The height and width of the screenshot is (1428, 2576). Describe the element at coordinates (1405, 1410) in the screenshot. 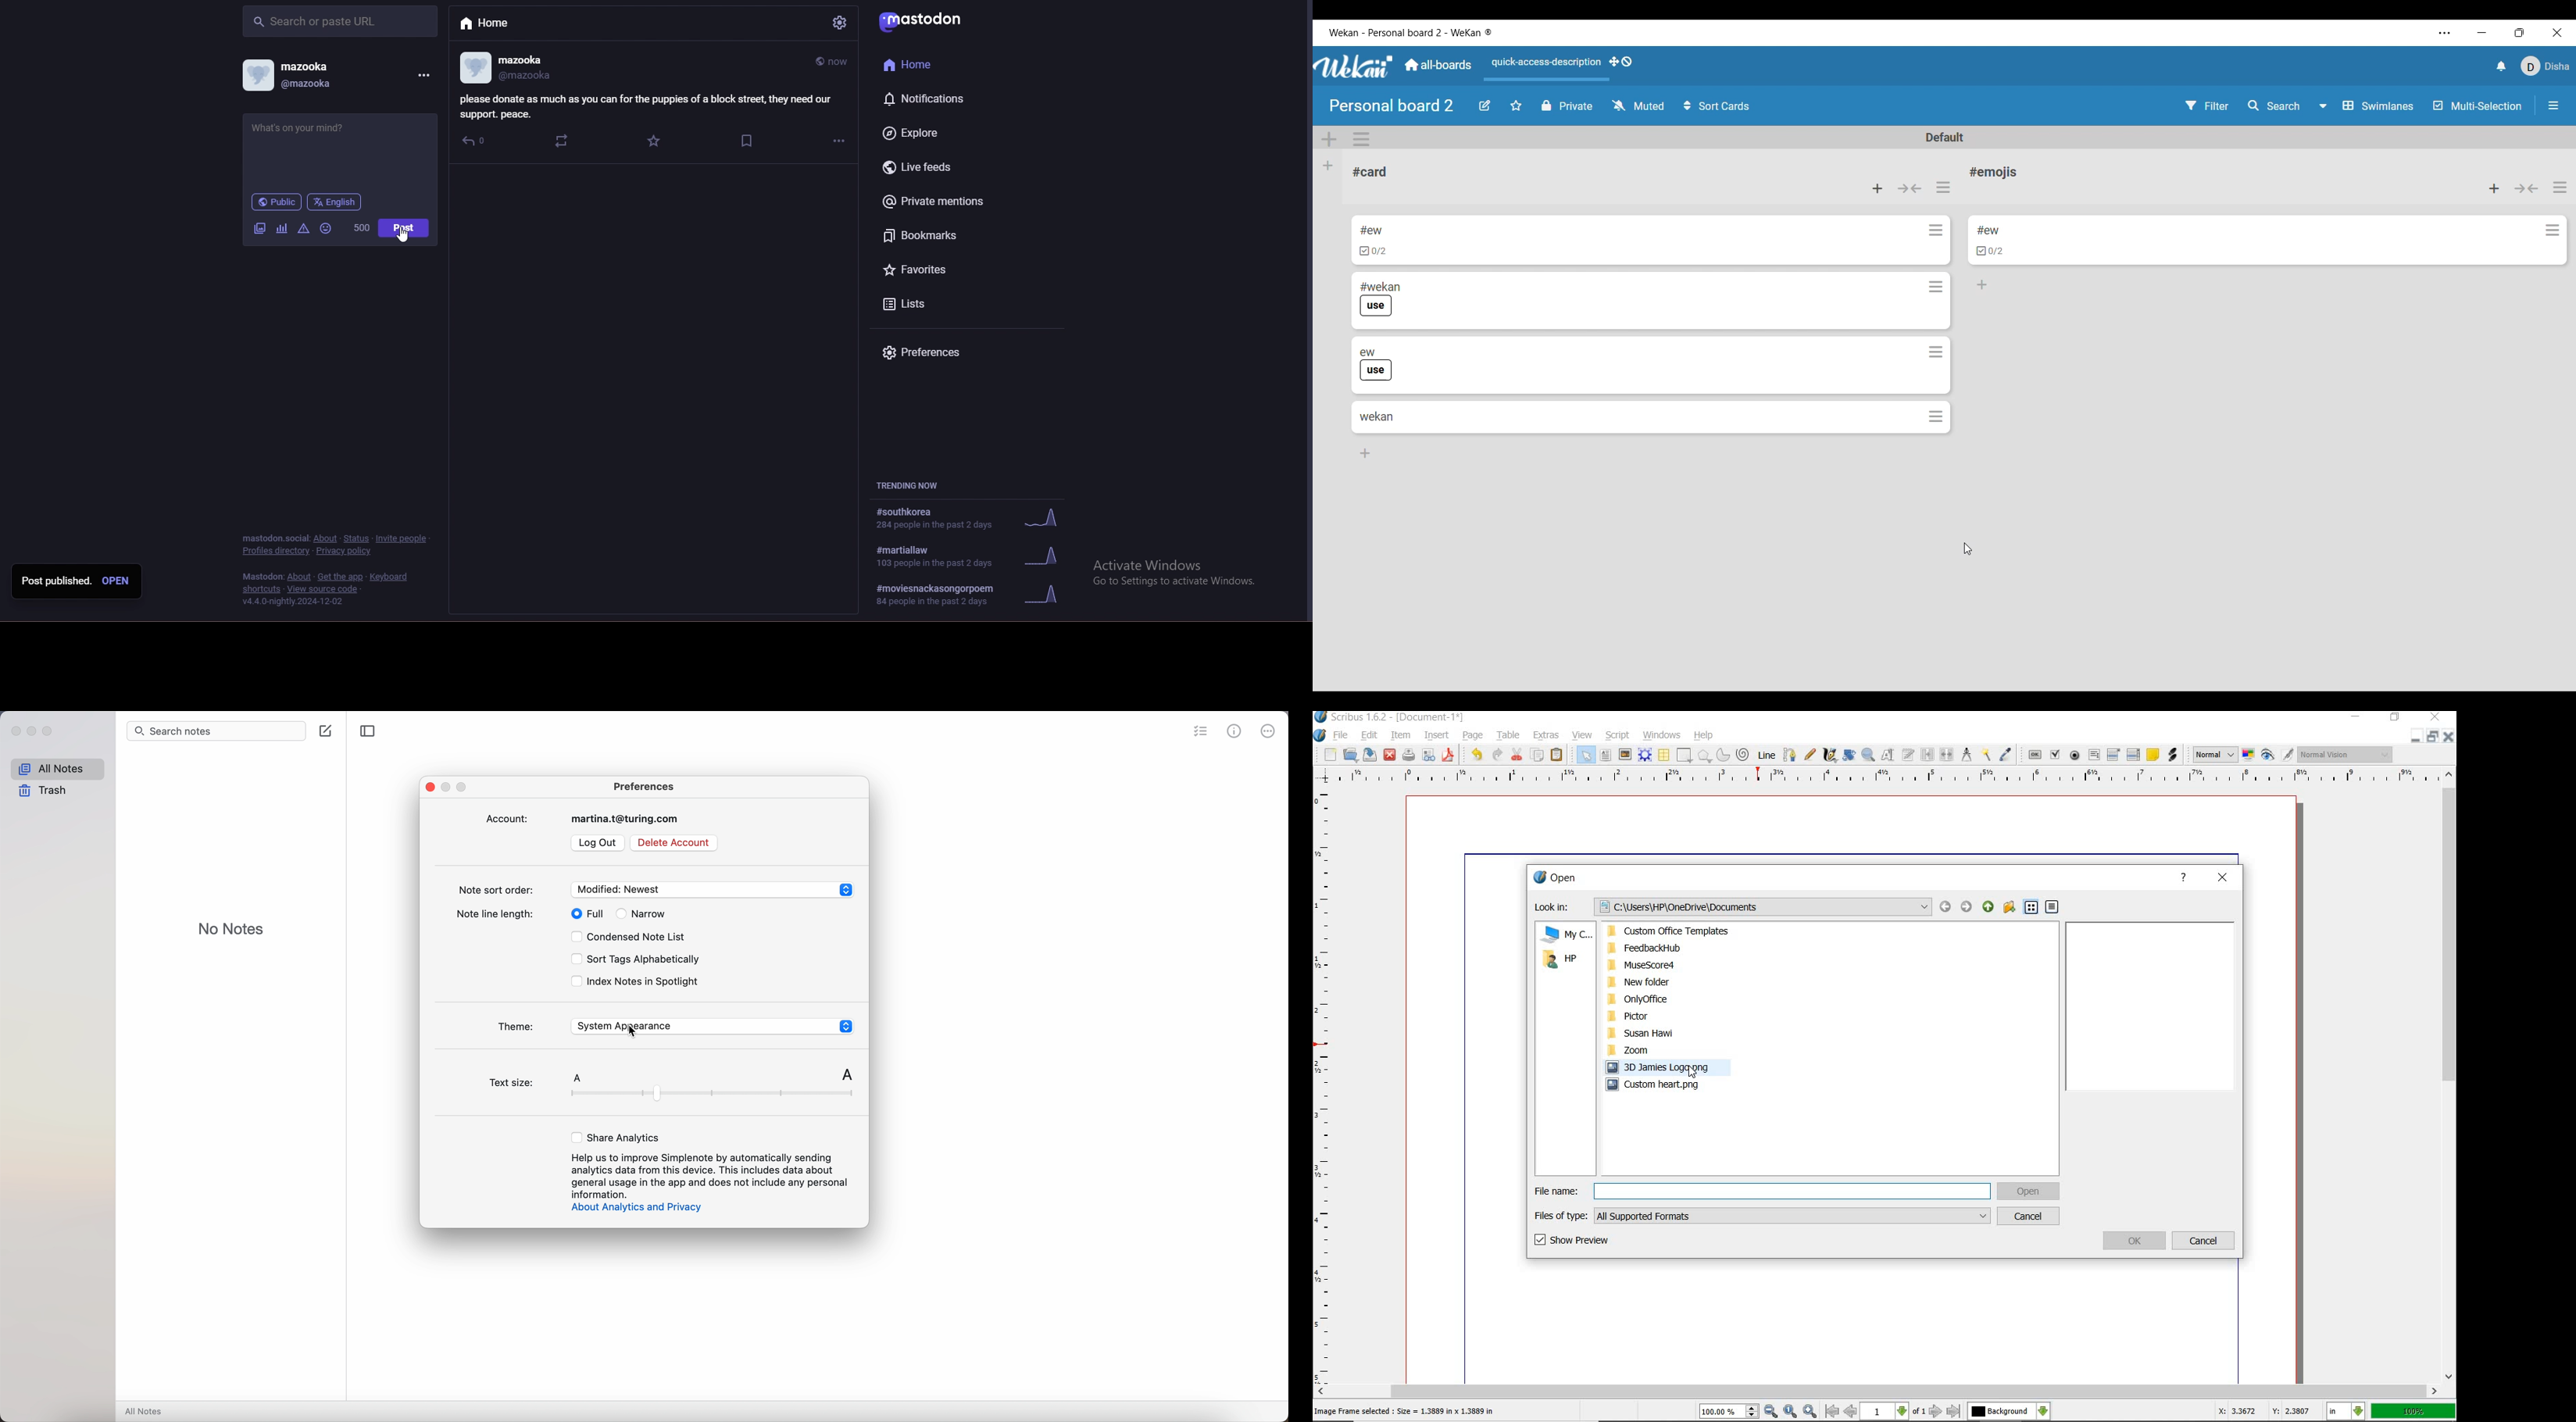

I see `Image Frame selected: Size = 1.3889 in x 1.3889 in` at that location.